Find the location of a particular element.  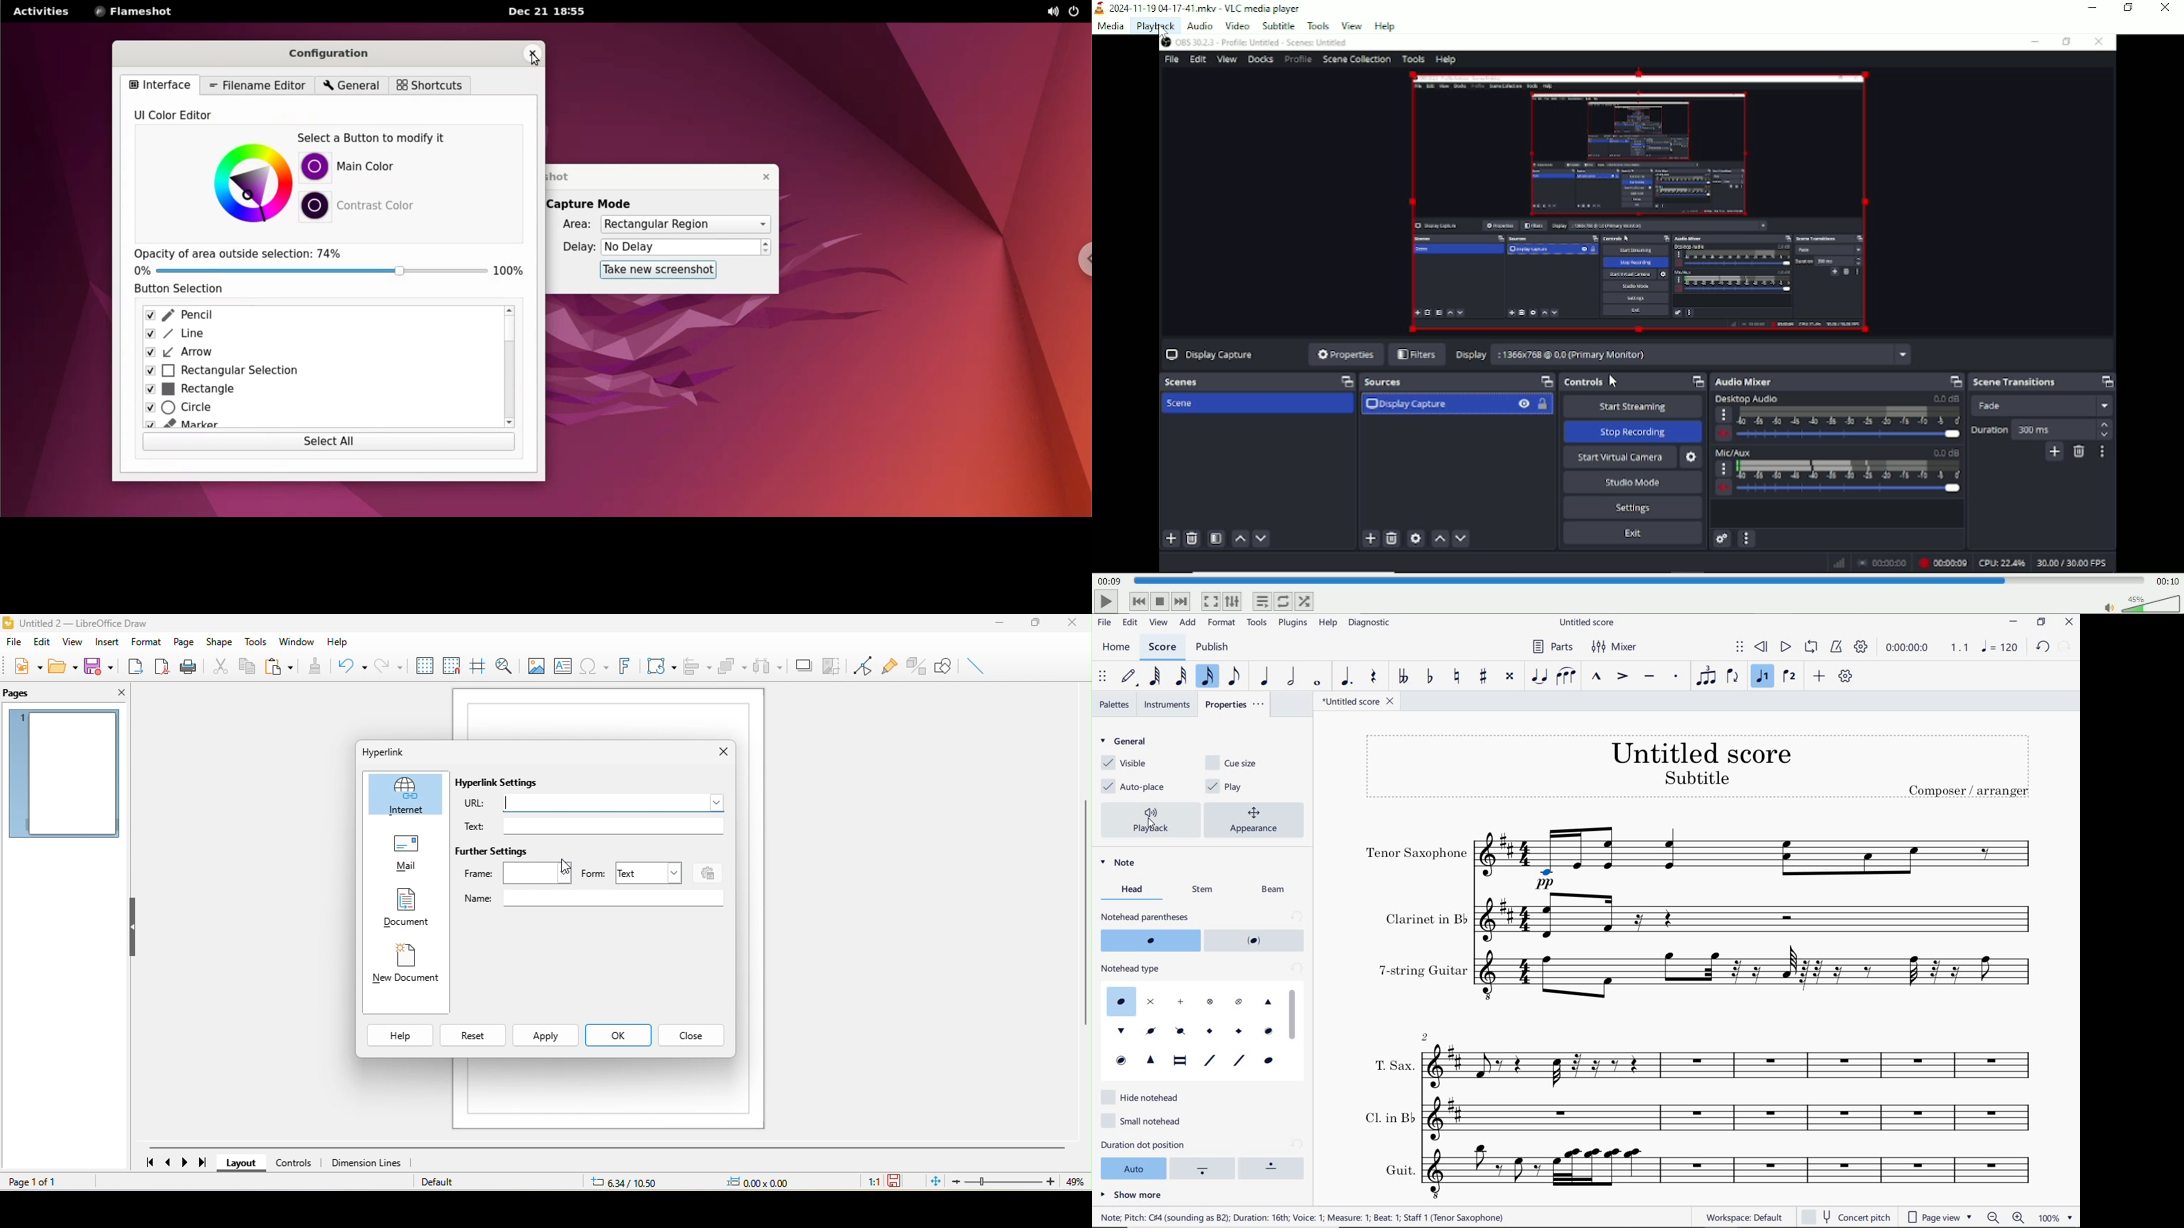

stem is located at coordinates (1204, 889).